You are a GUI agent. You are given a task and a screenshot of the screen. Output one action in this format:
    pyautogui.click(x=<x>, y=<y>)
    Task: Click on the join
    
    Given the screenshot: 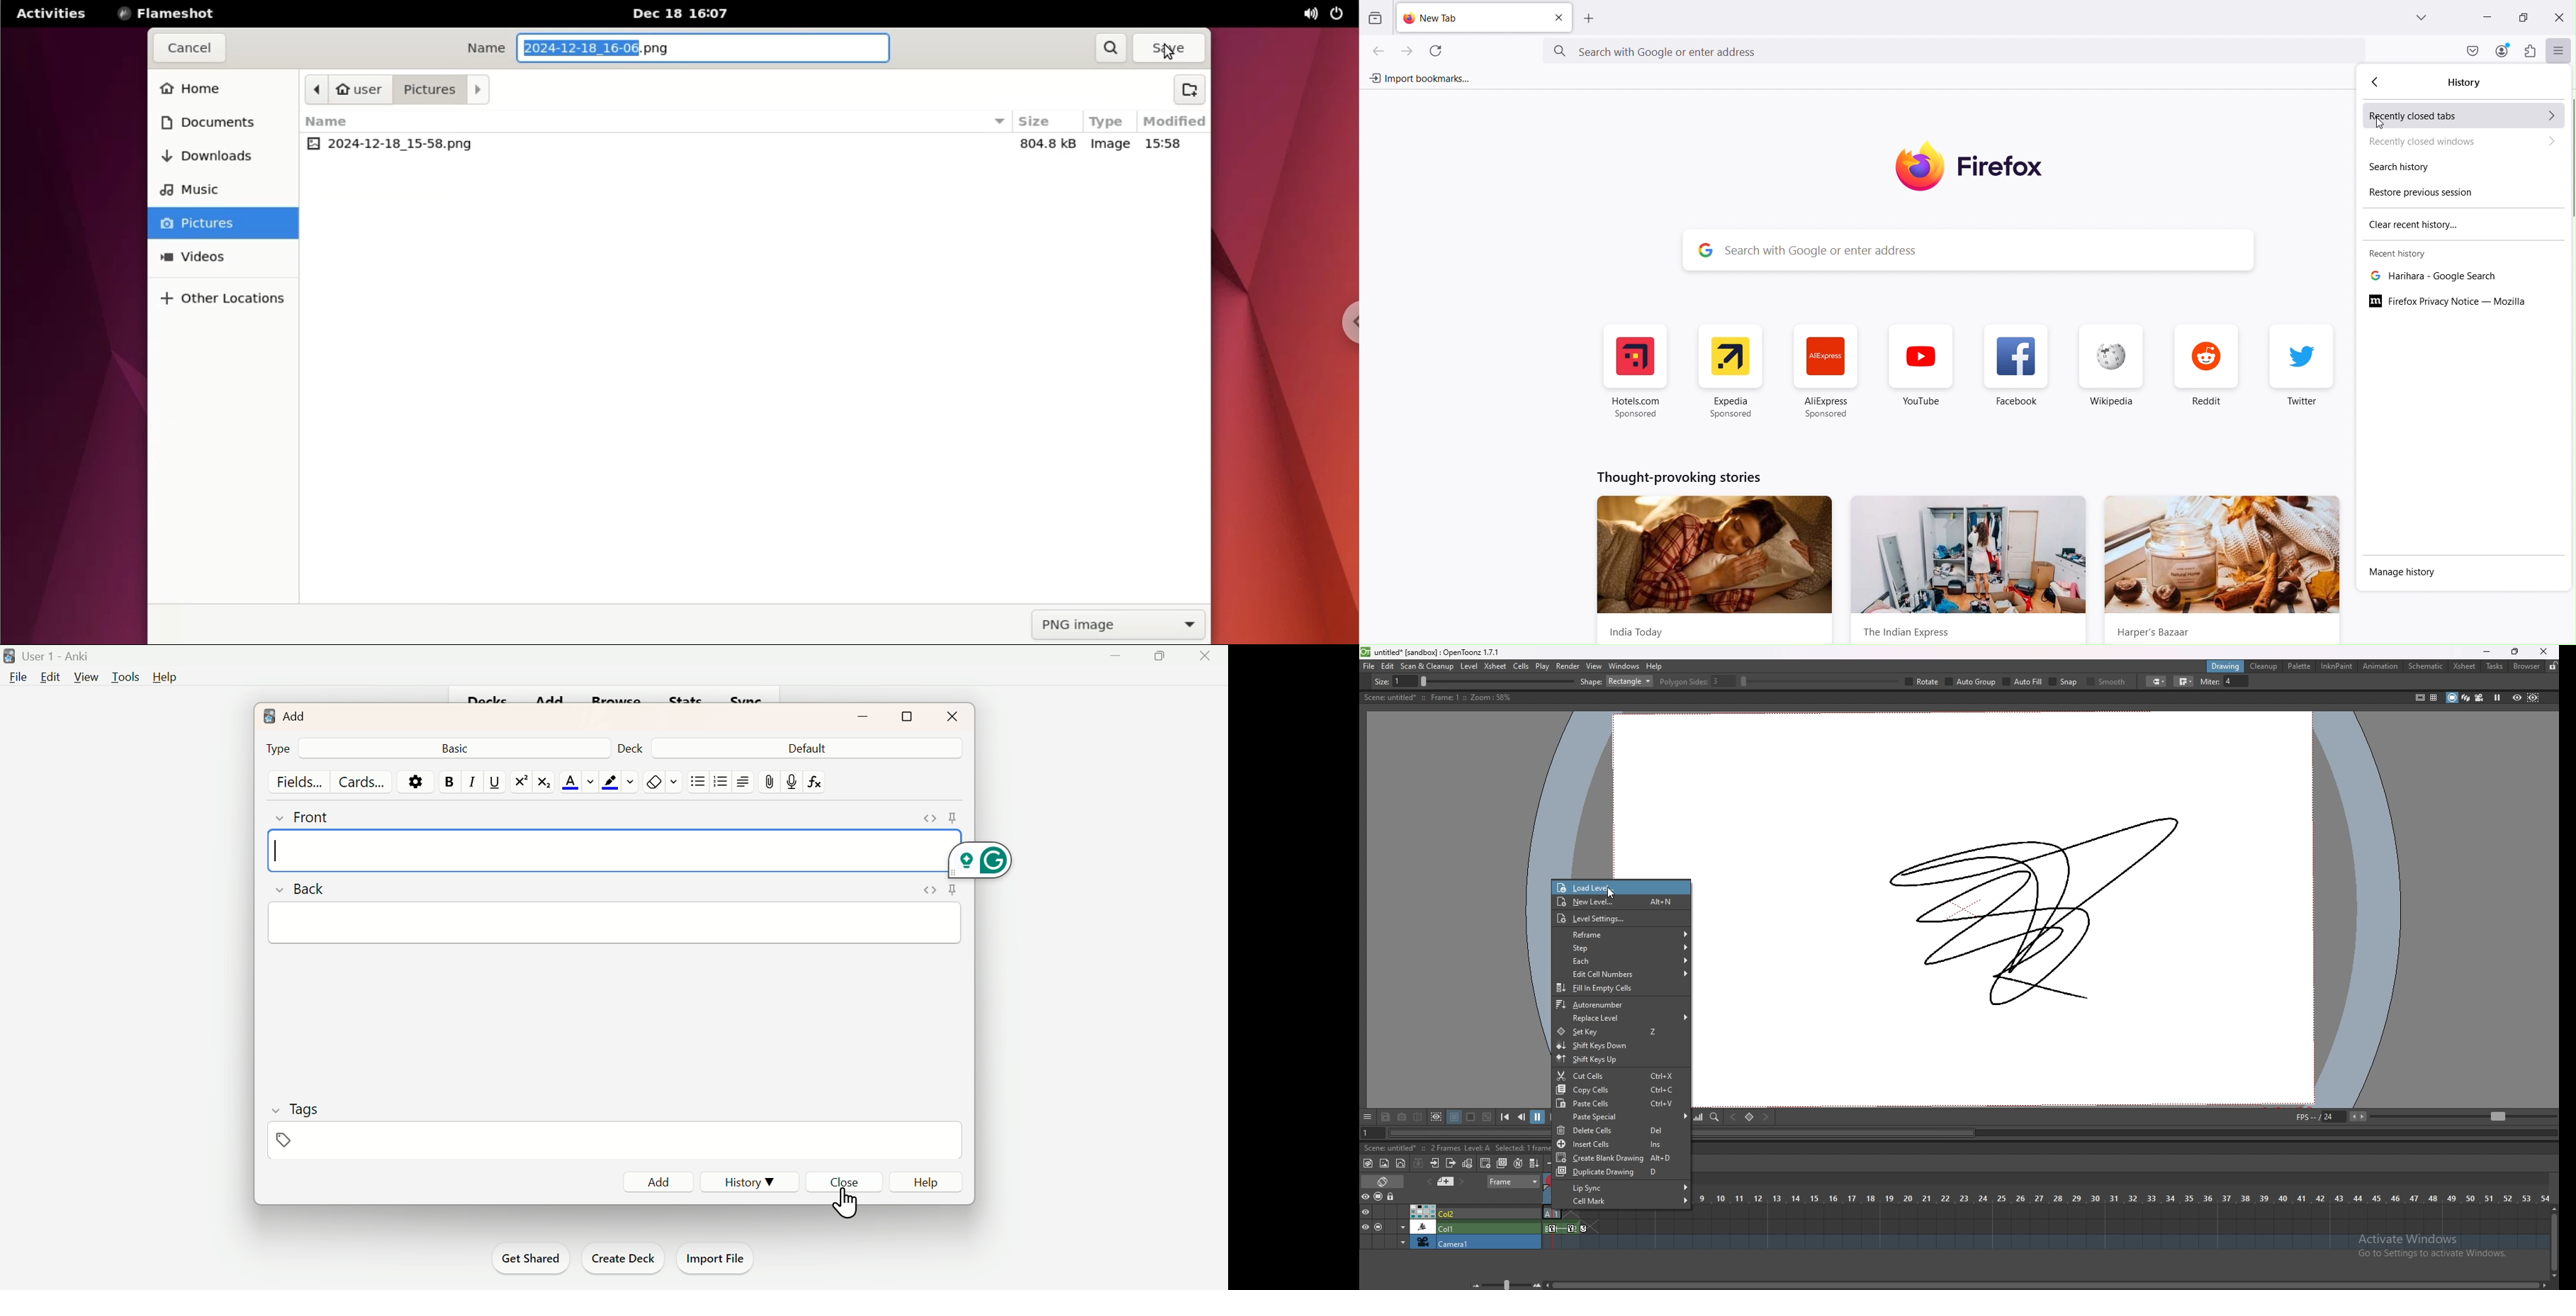 What is the action you would take?
    pyautogui.click(x=2403, y=681)
    